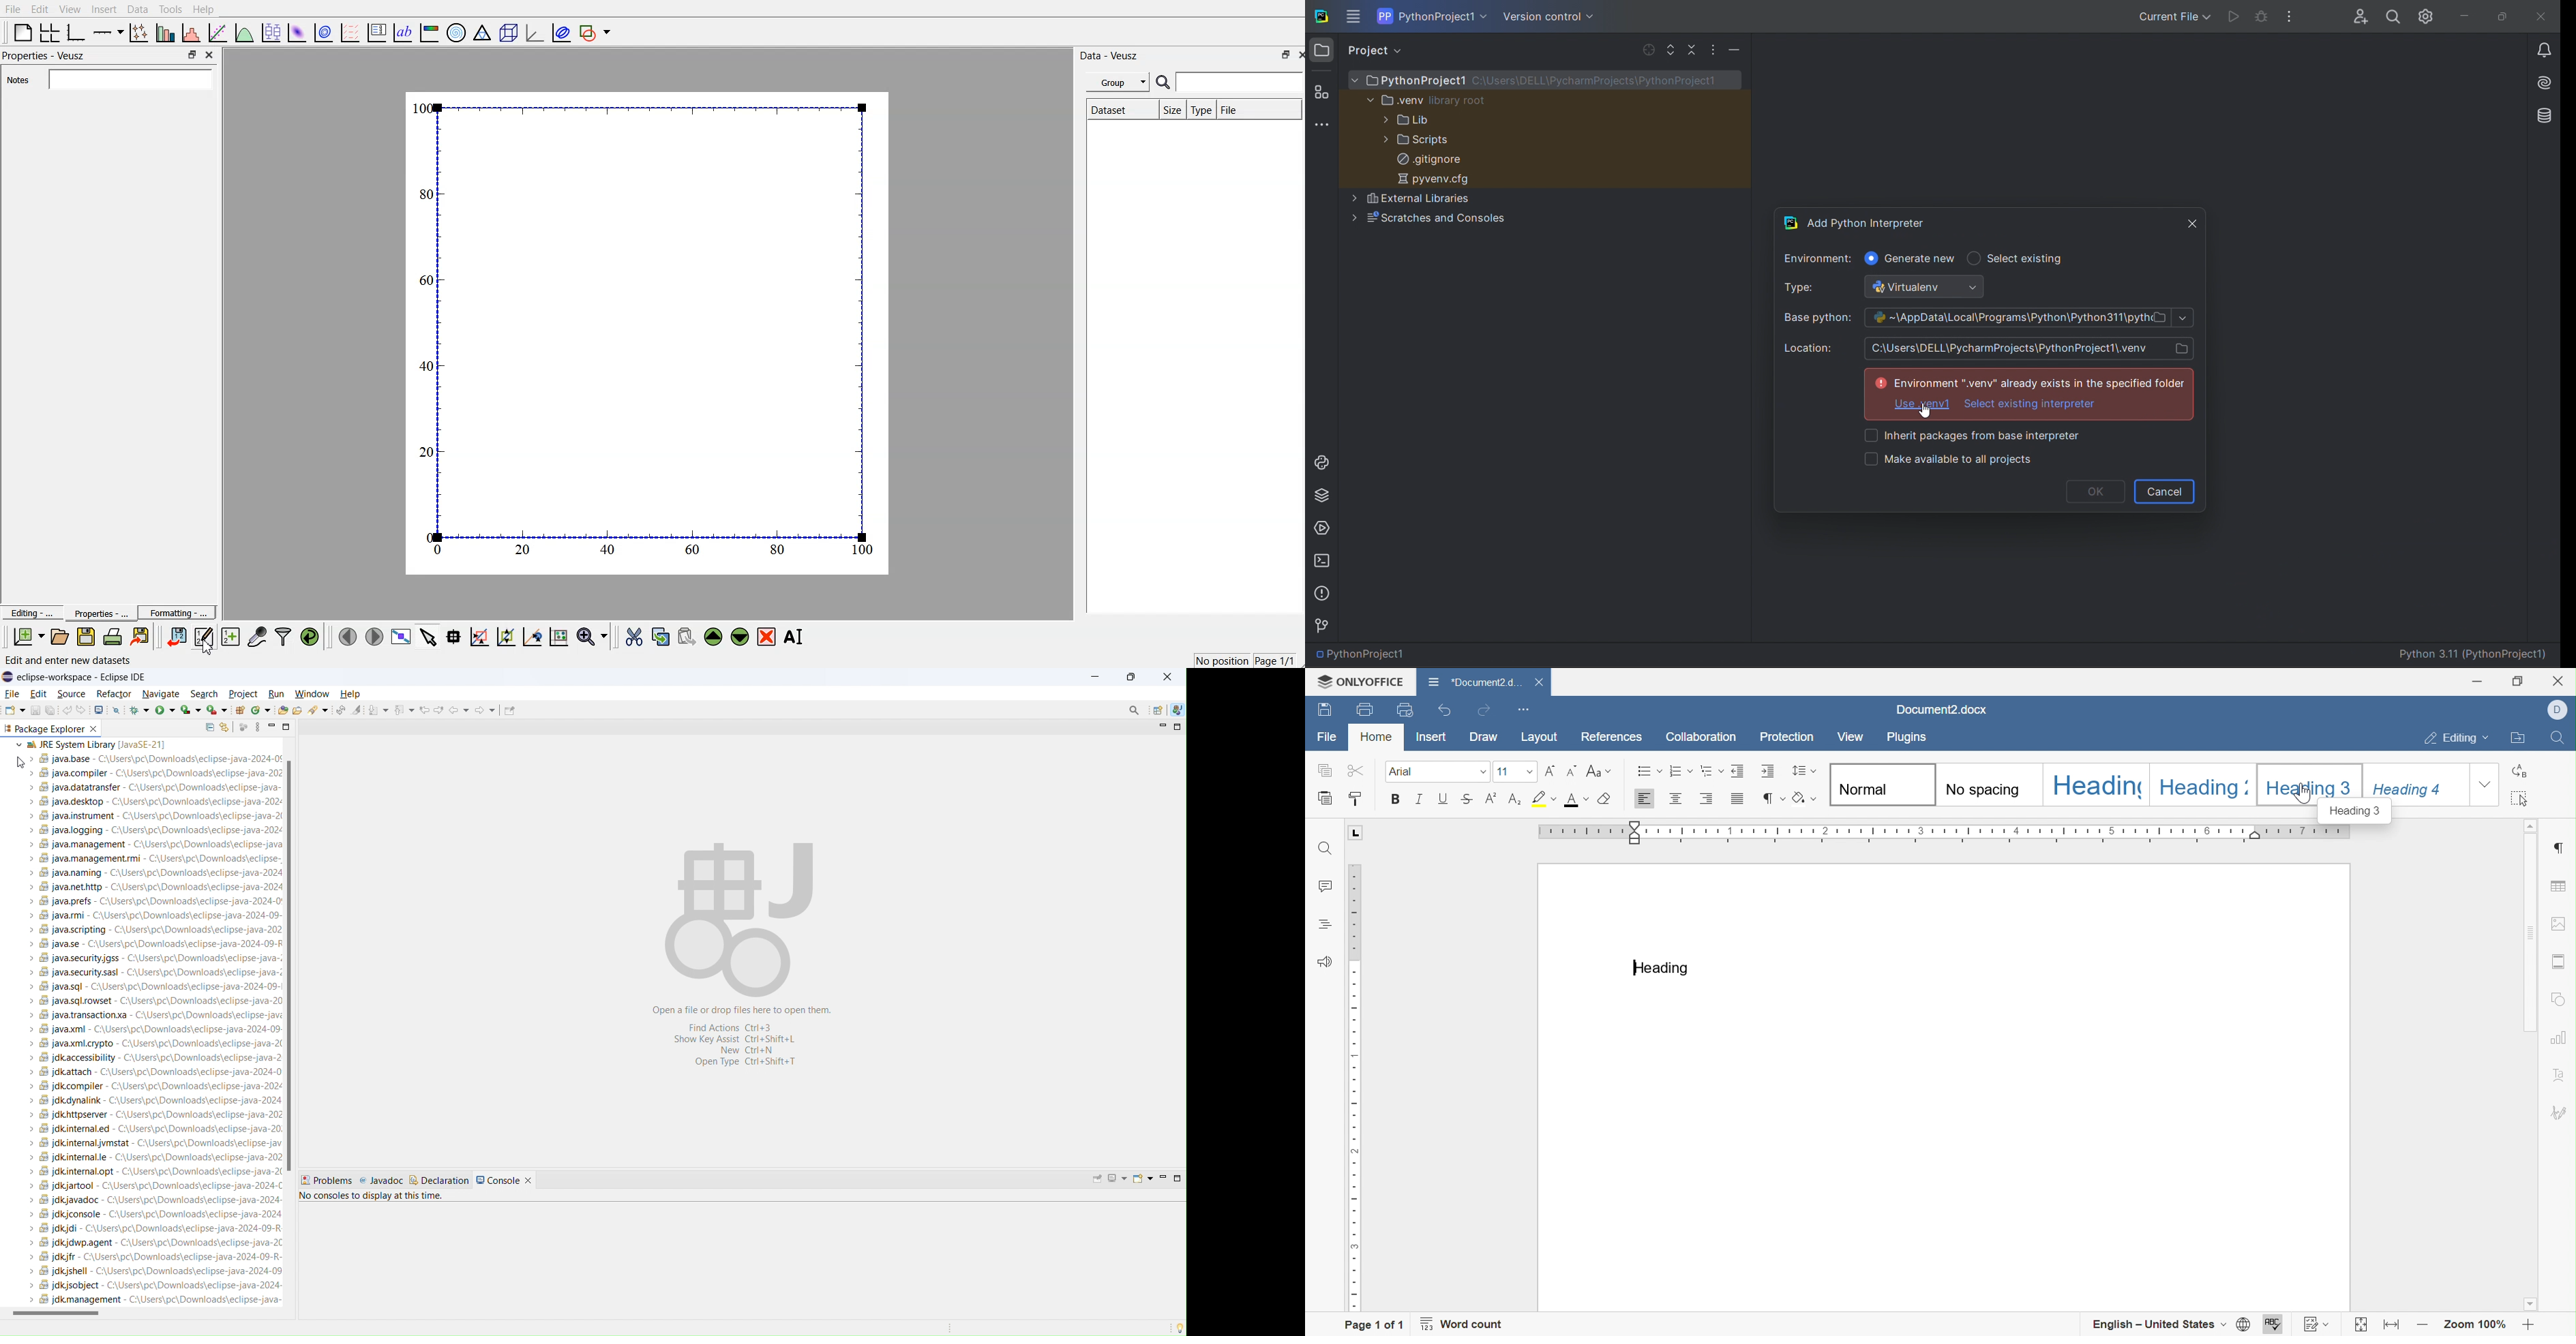 The height and width of the screenshot is (1344, 2576). What do you see at coordinates (458, 31) in the screenshot?
I see `polar graph` at bounding box center [458, 31].